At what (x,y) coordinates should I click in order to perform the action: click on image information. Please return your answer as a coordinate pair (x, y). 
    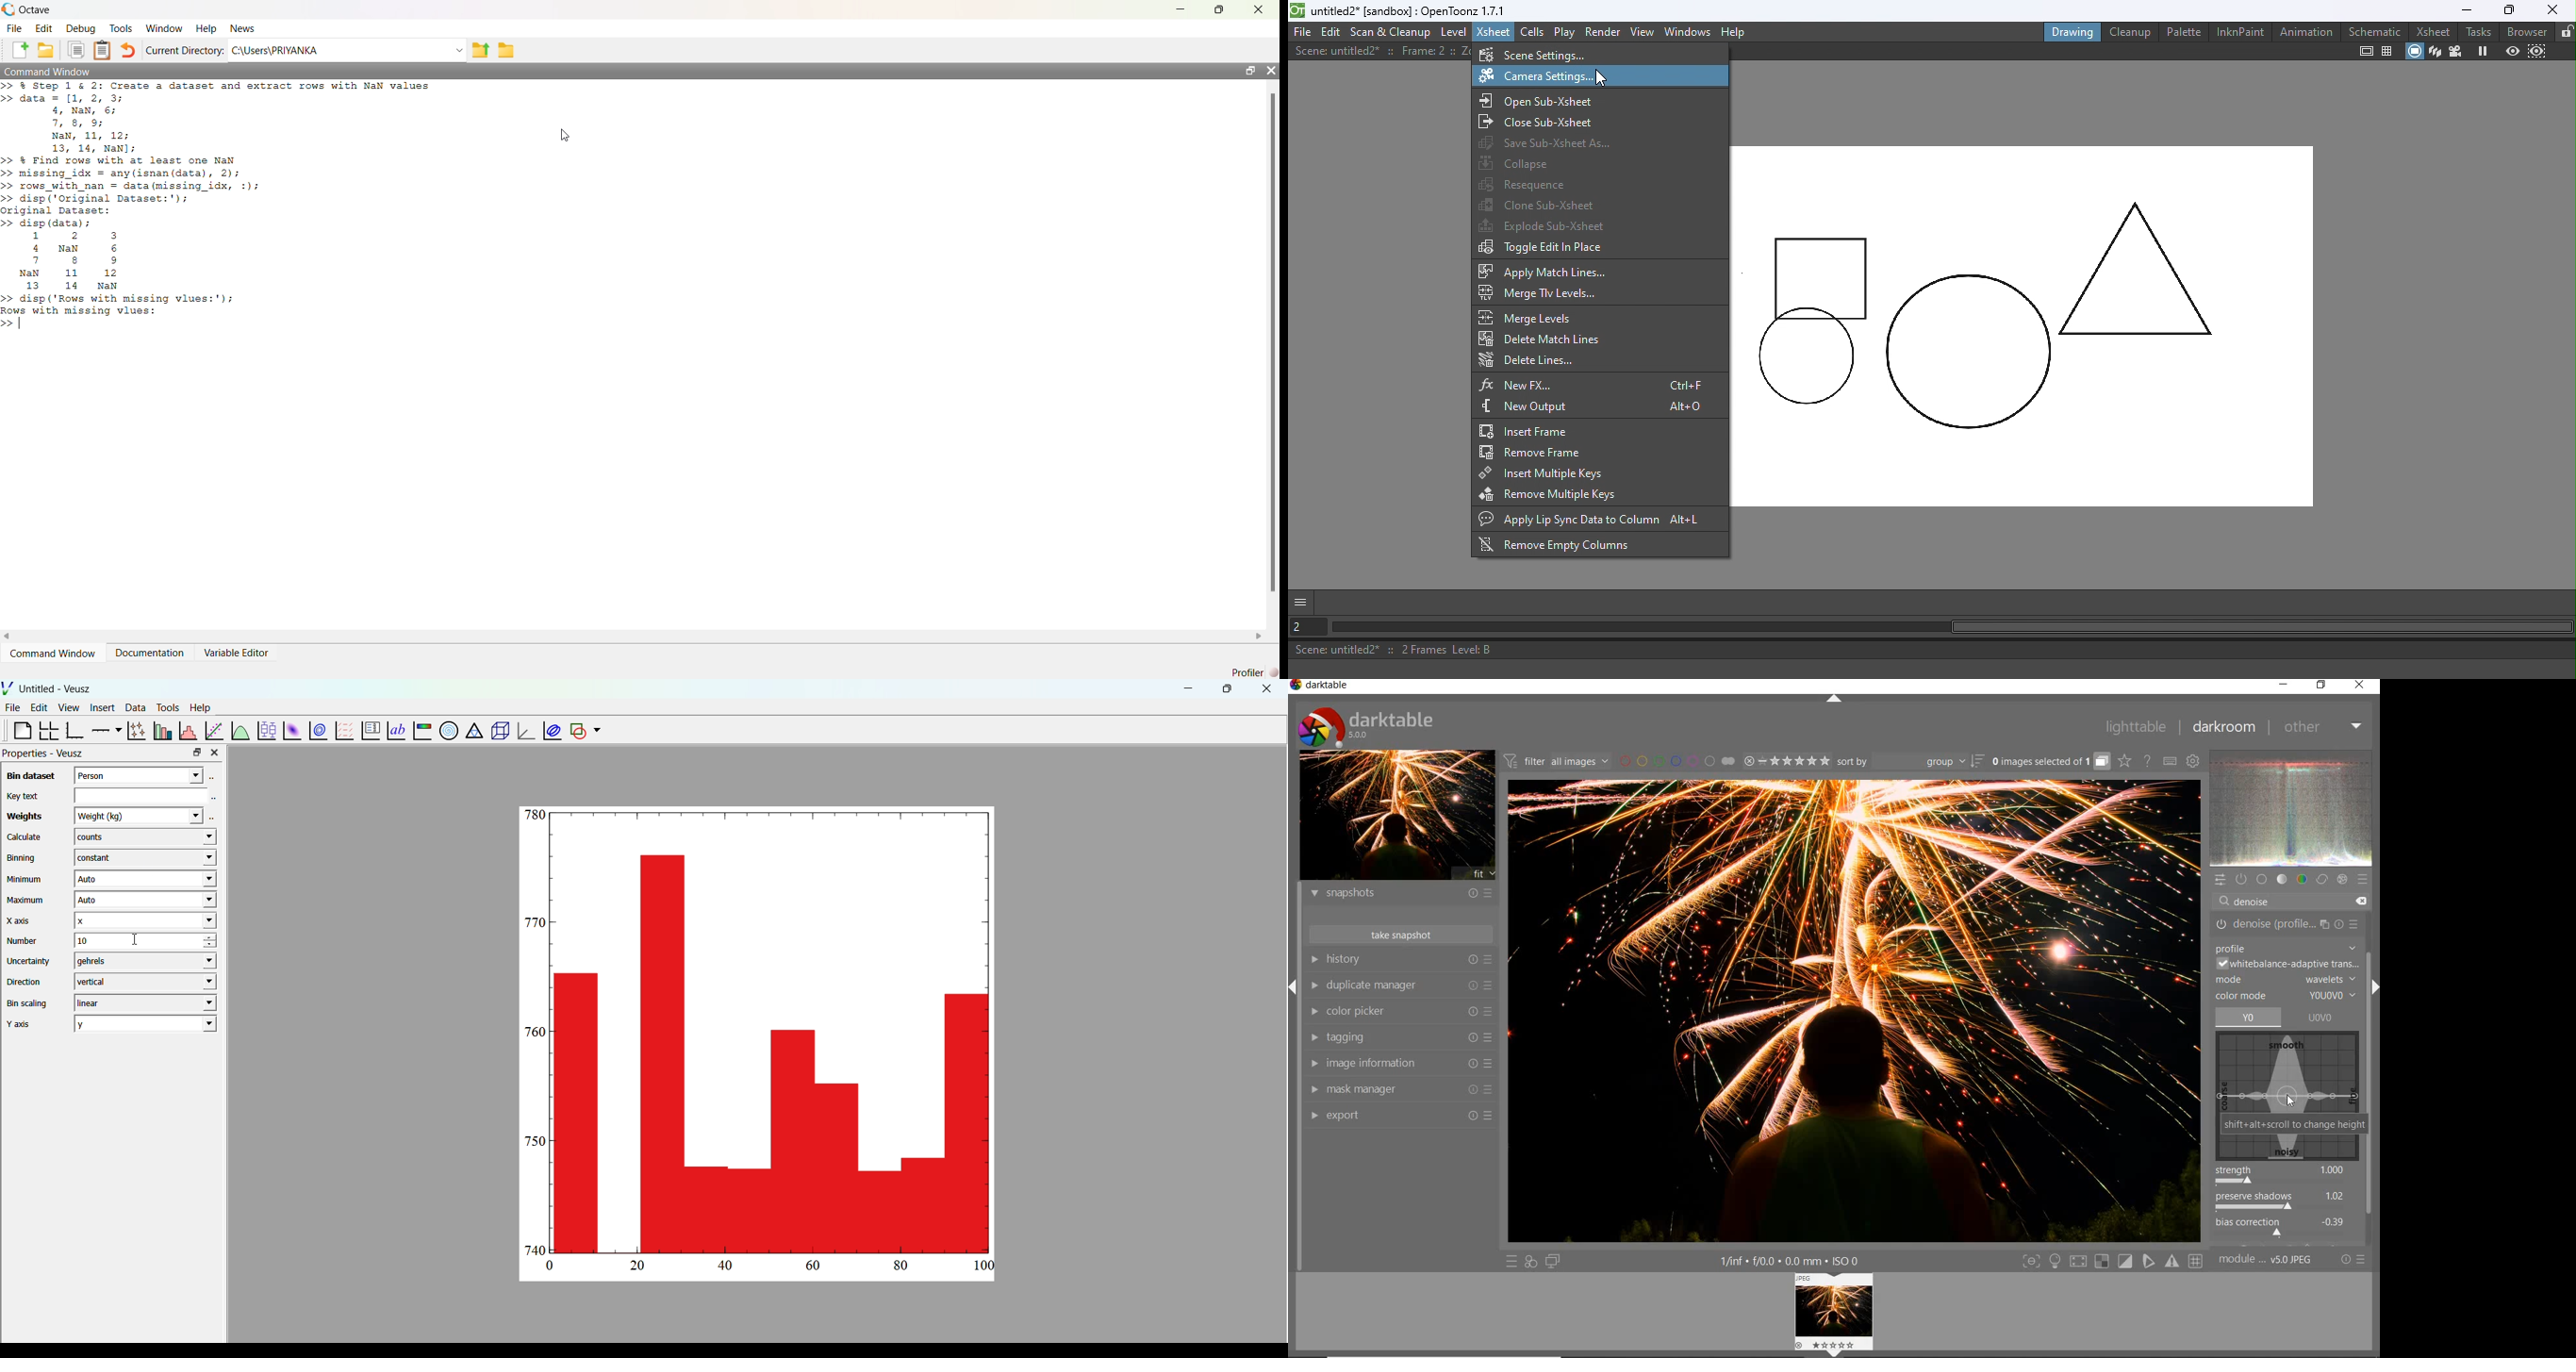
    Looking at the image, I should click on (1400, 1063).